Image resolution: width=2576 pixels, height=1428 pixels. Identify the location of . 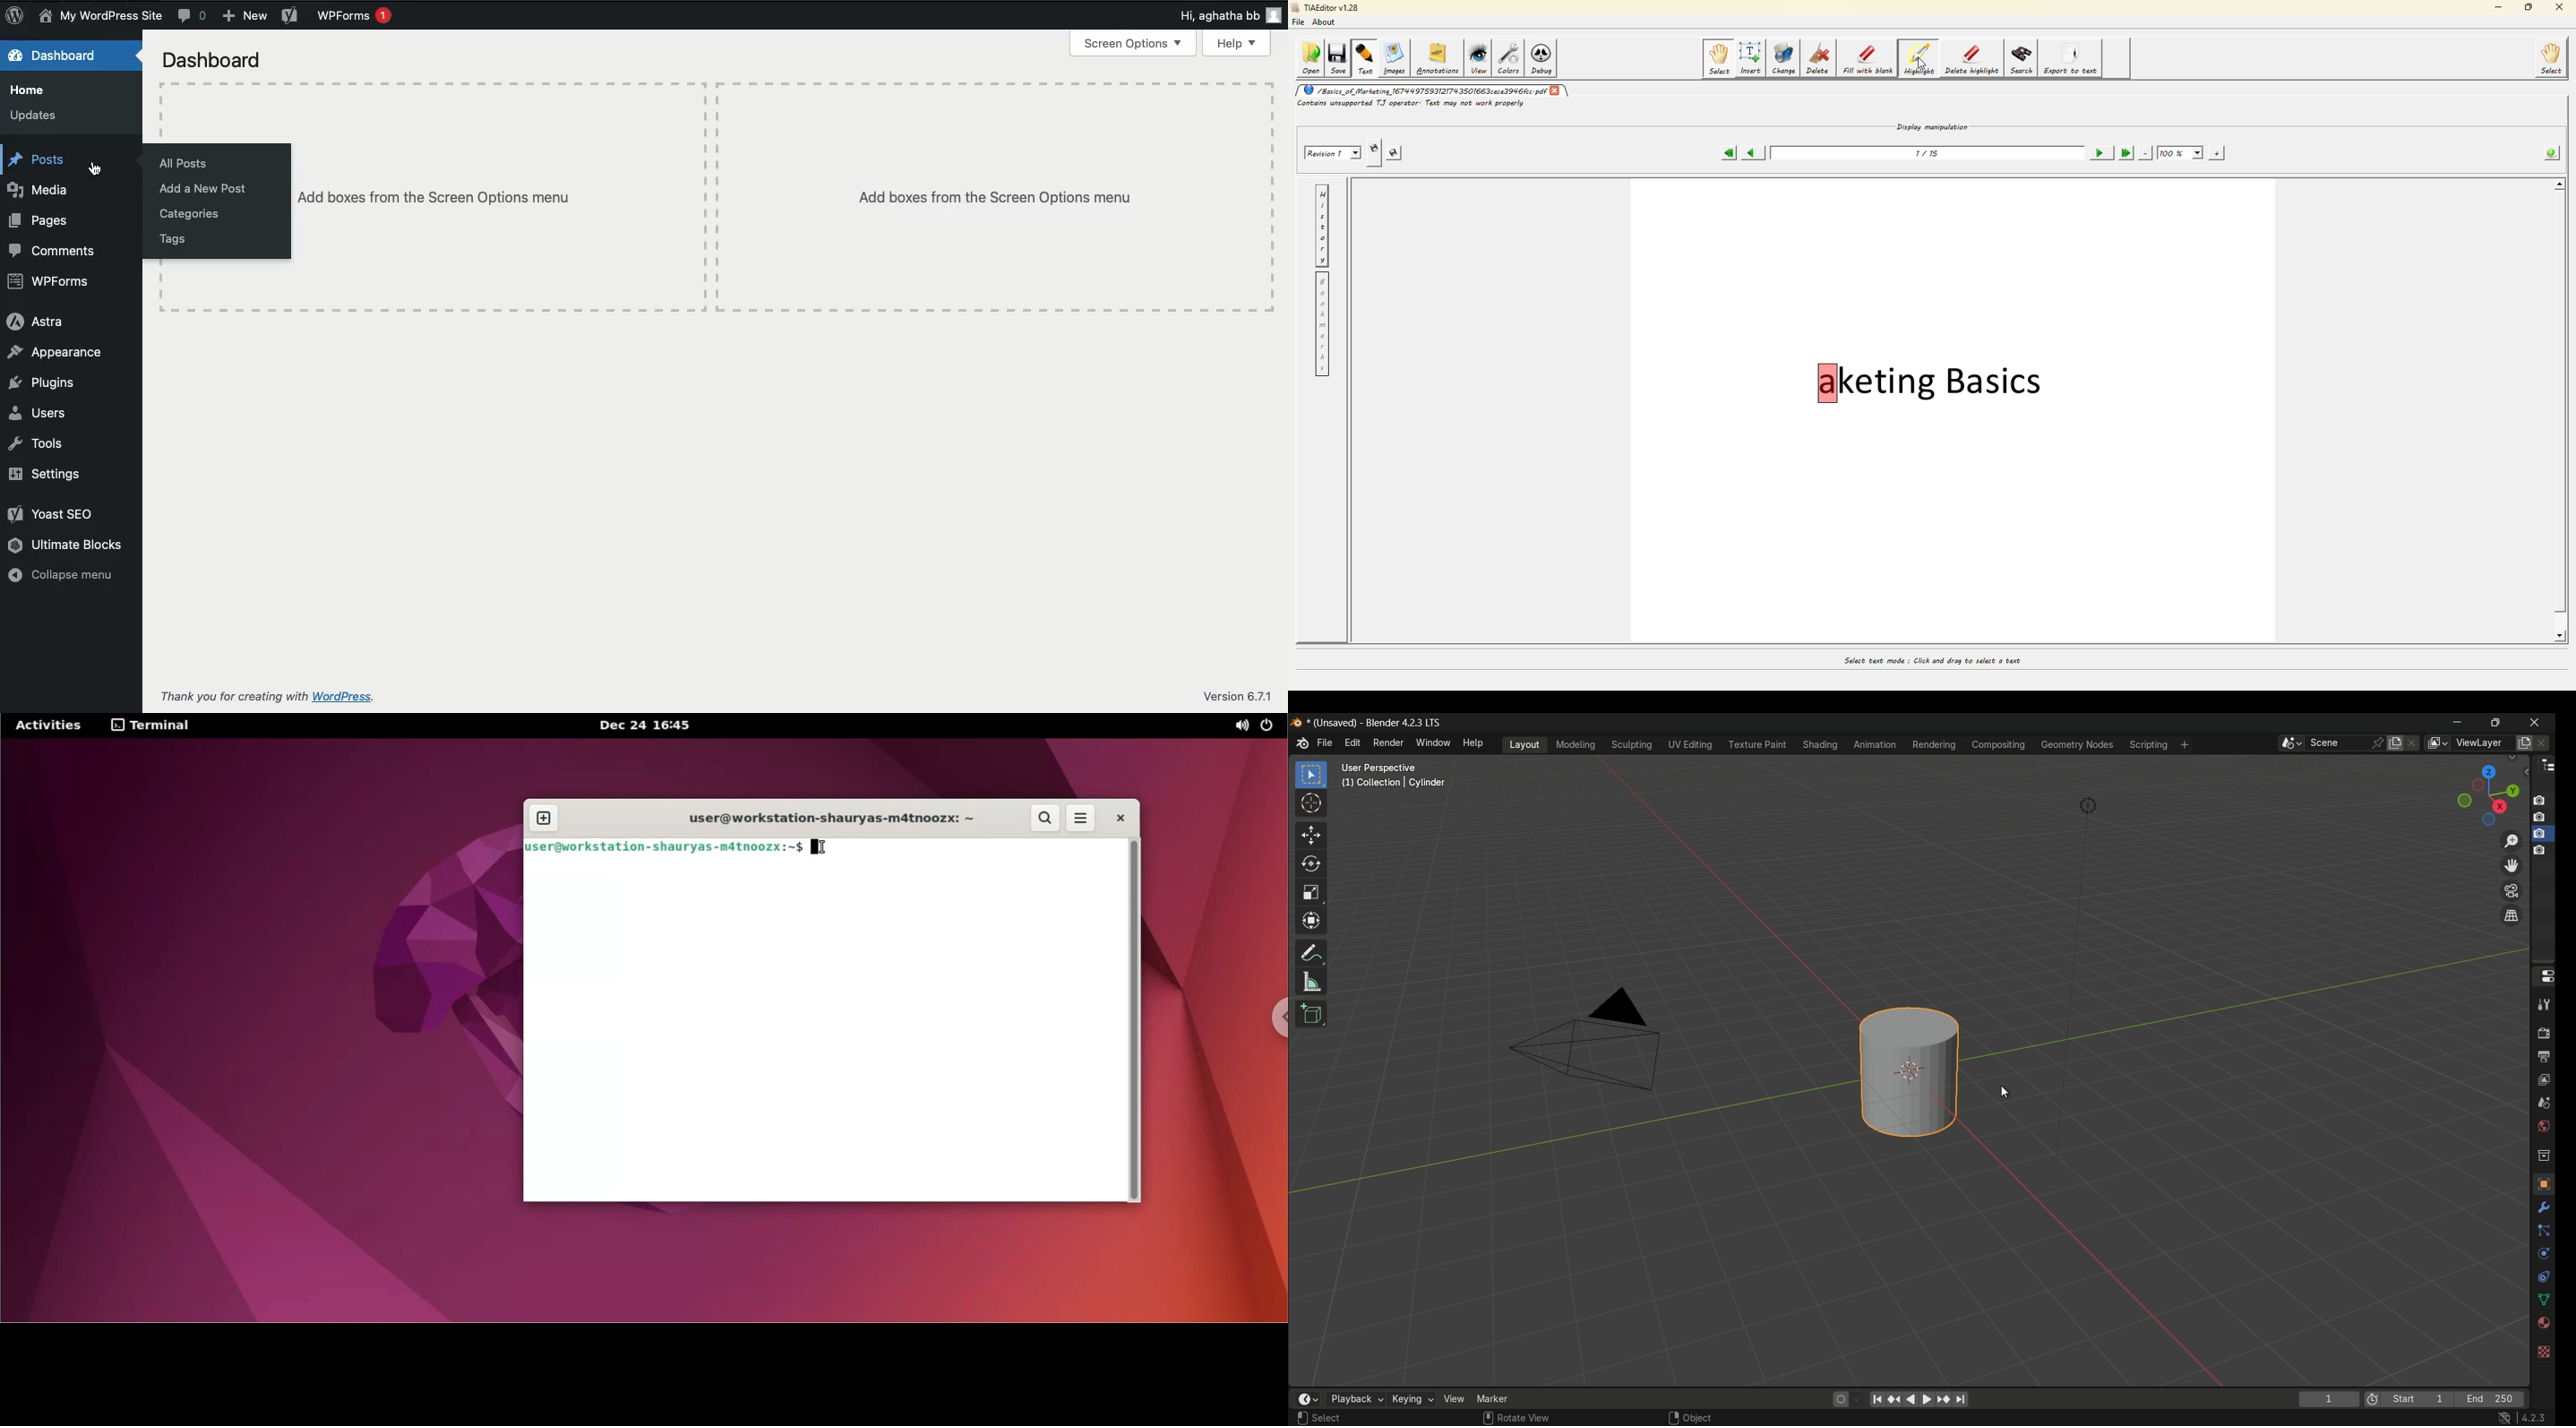
(500, 200).